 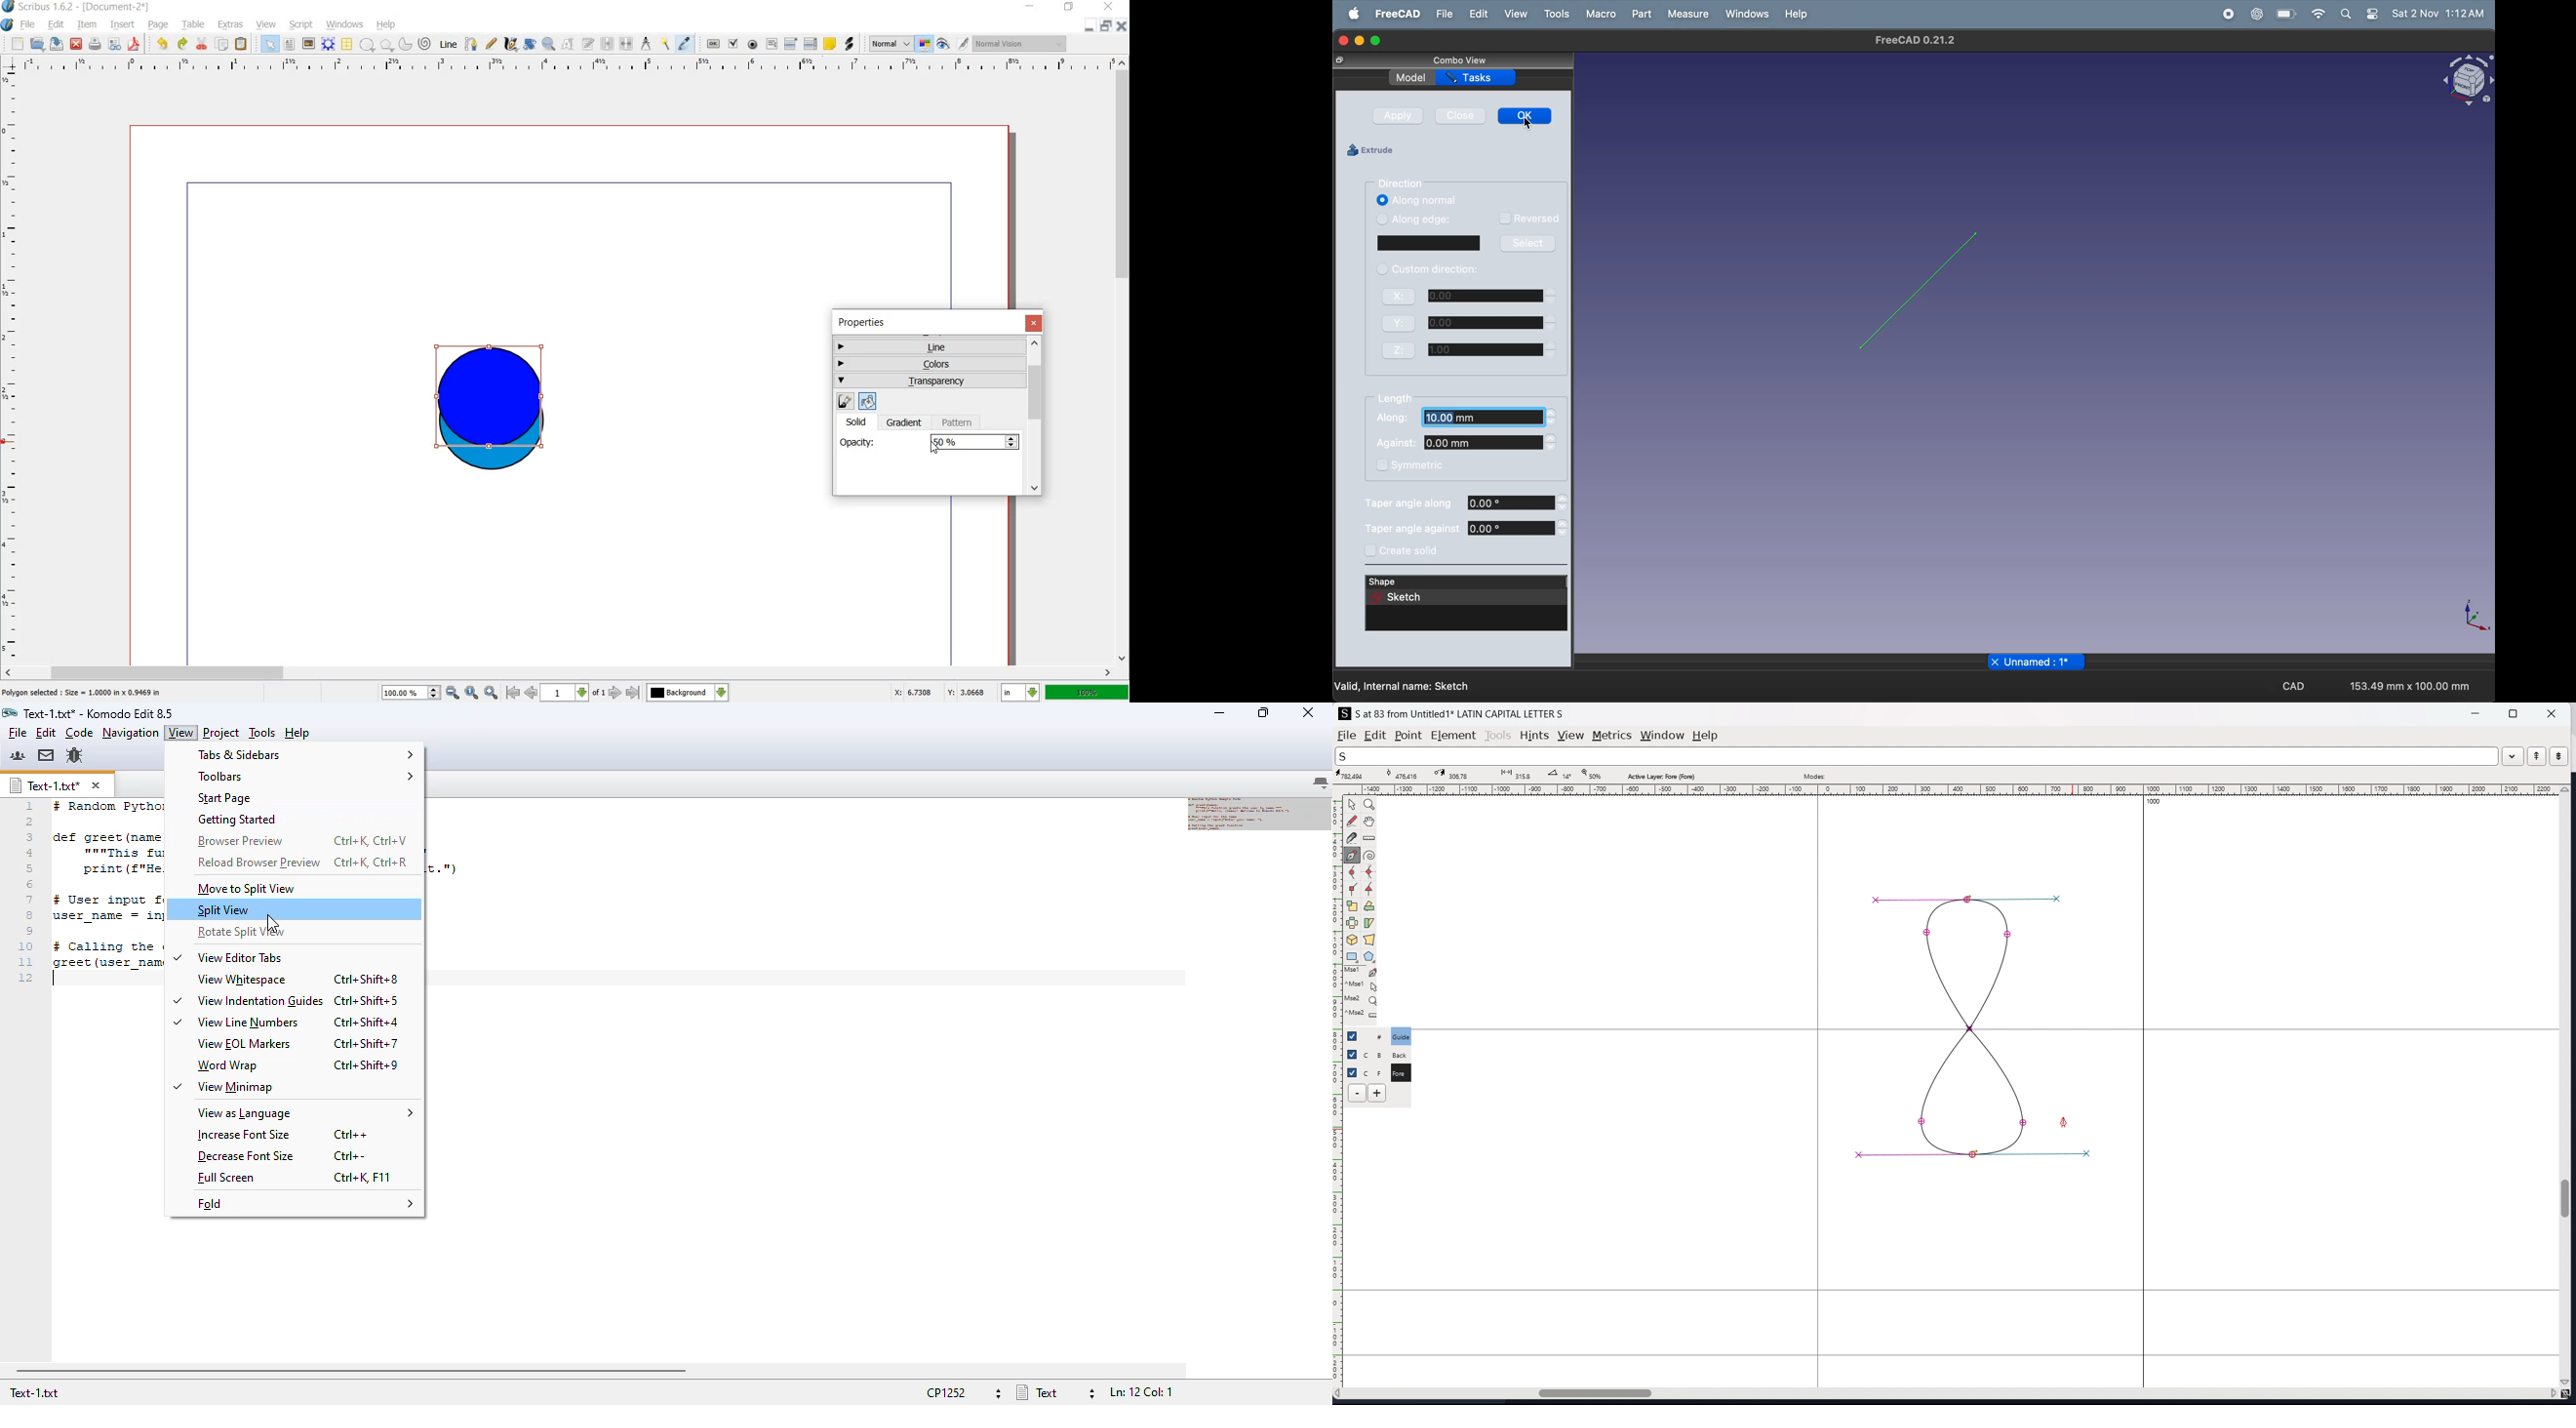 I want to click on go to first or previous page, so click(x=522, y=693).